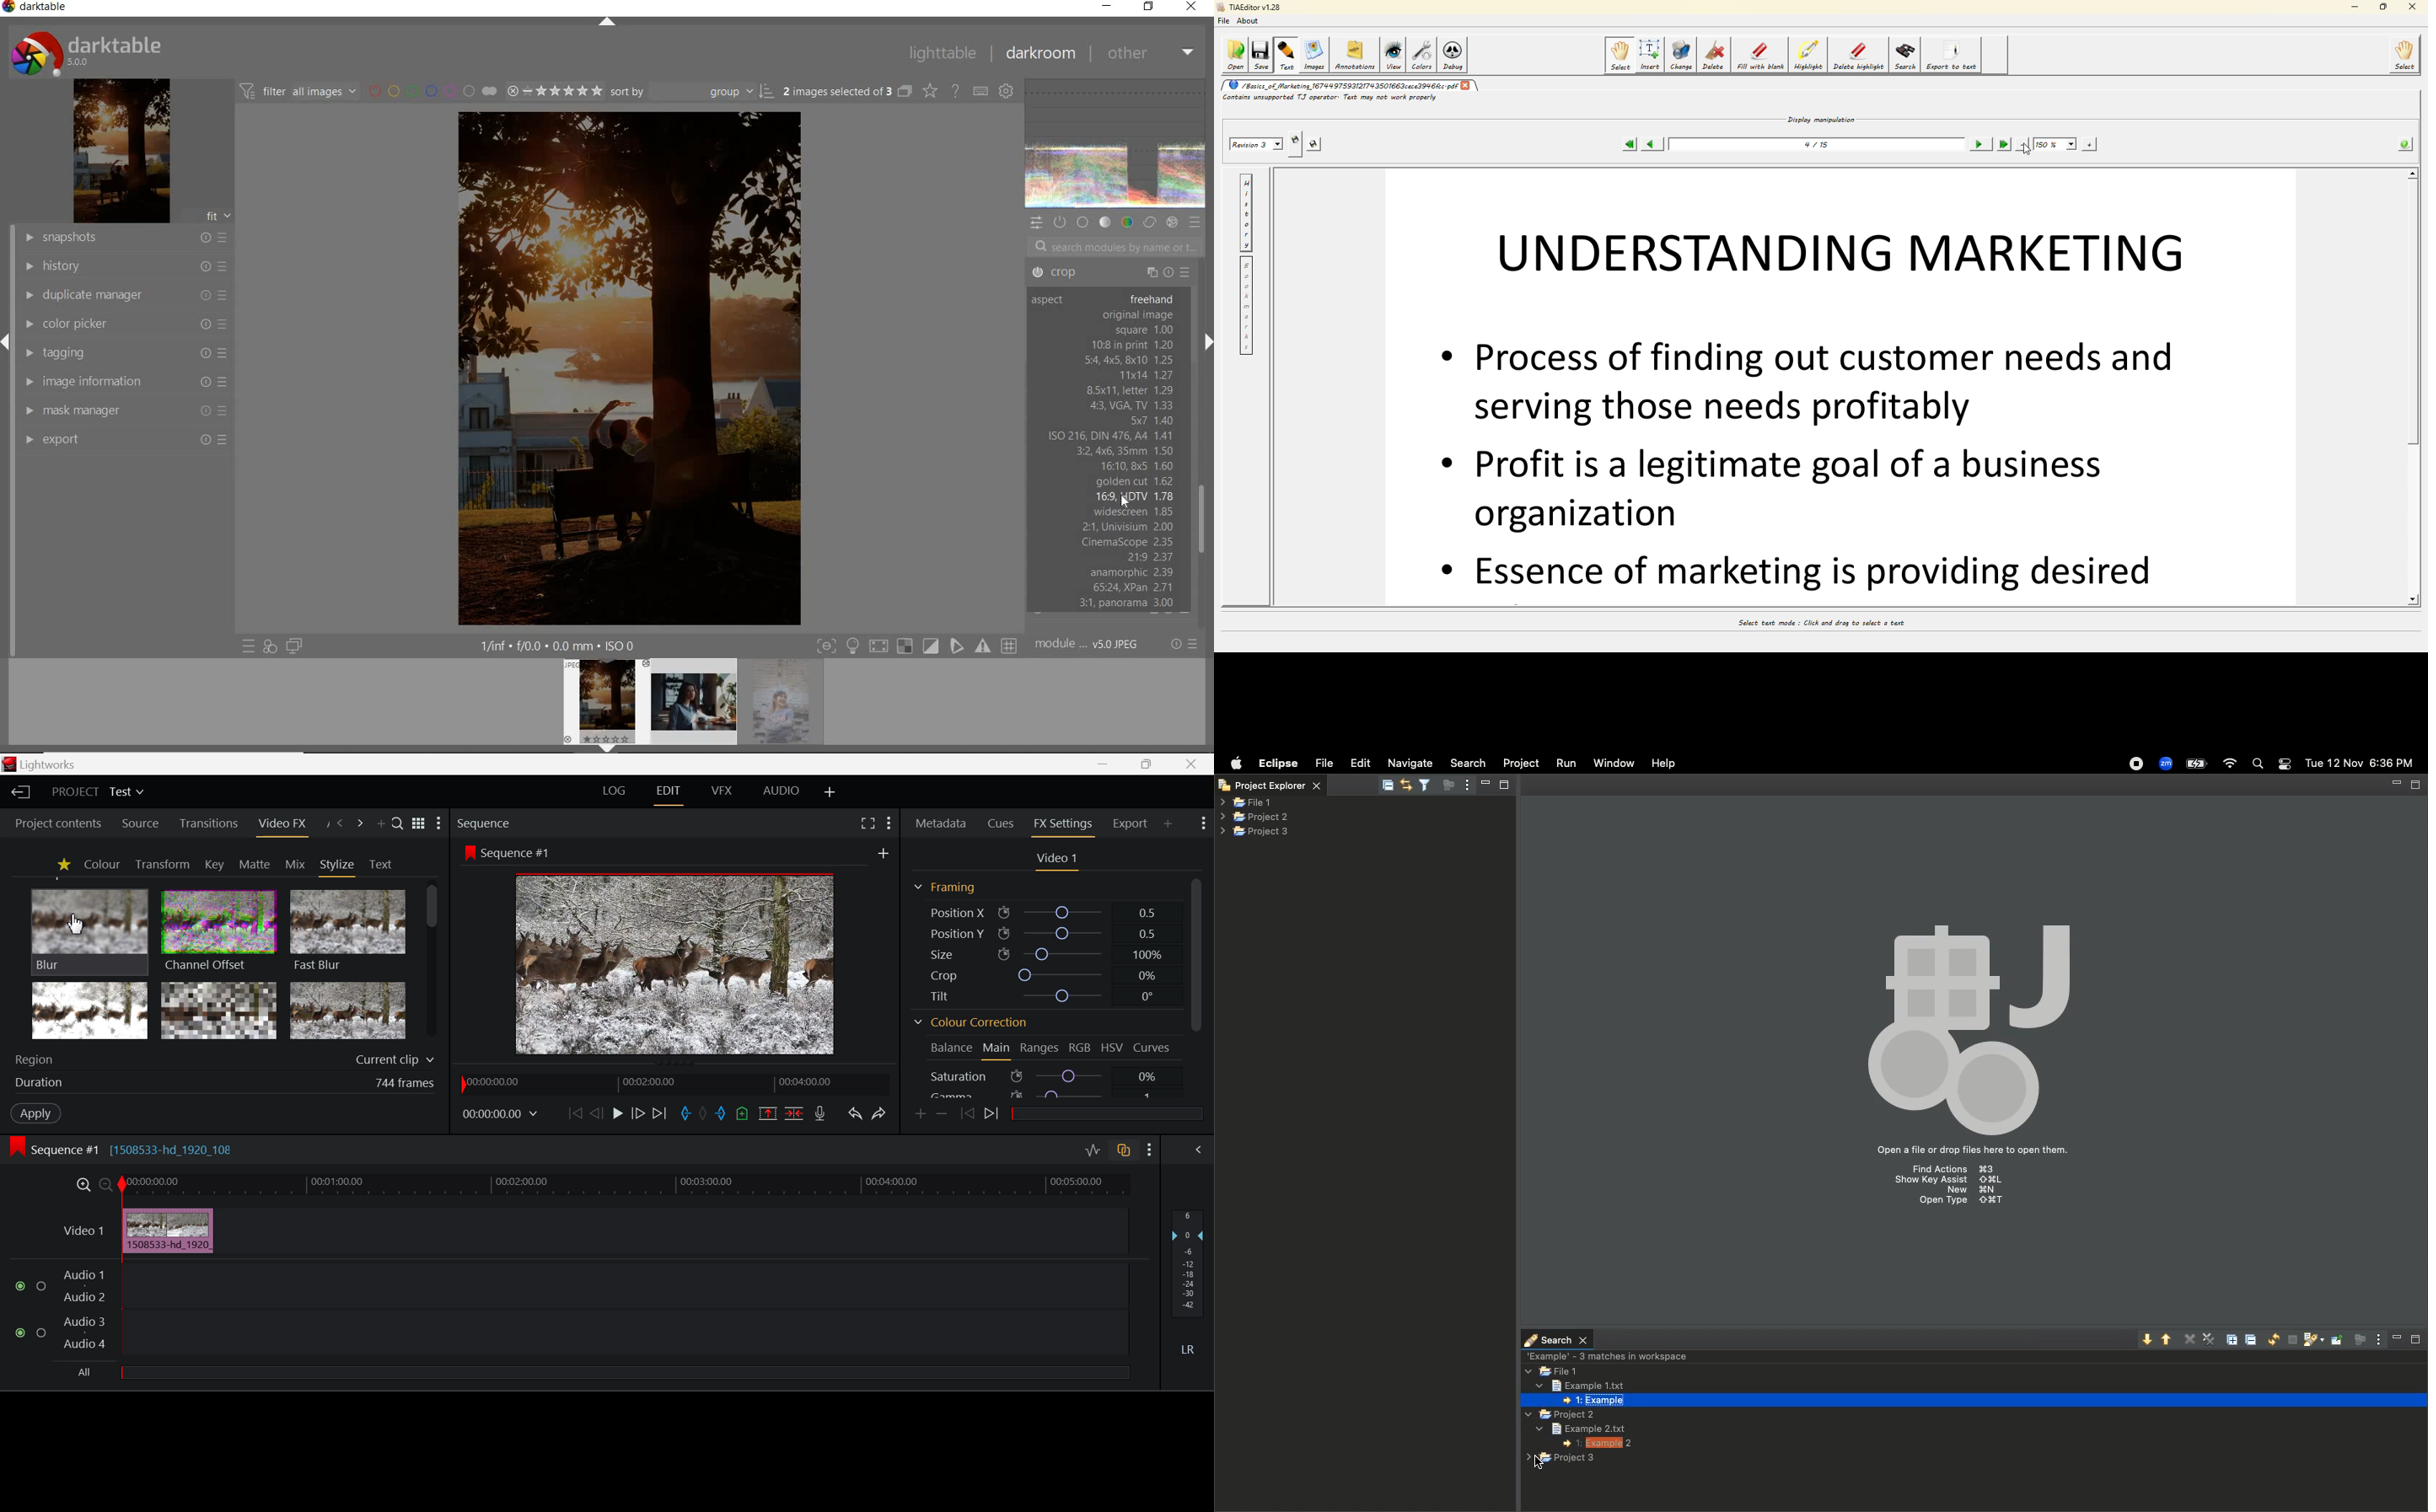 This screenshot has height=1512, width=2436. I want to click on Sequence #1 Preview Screen, so click(677, 949).